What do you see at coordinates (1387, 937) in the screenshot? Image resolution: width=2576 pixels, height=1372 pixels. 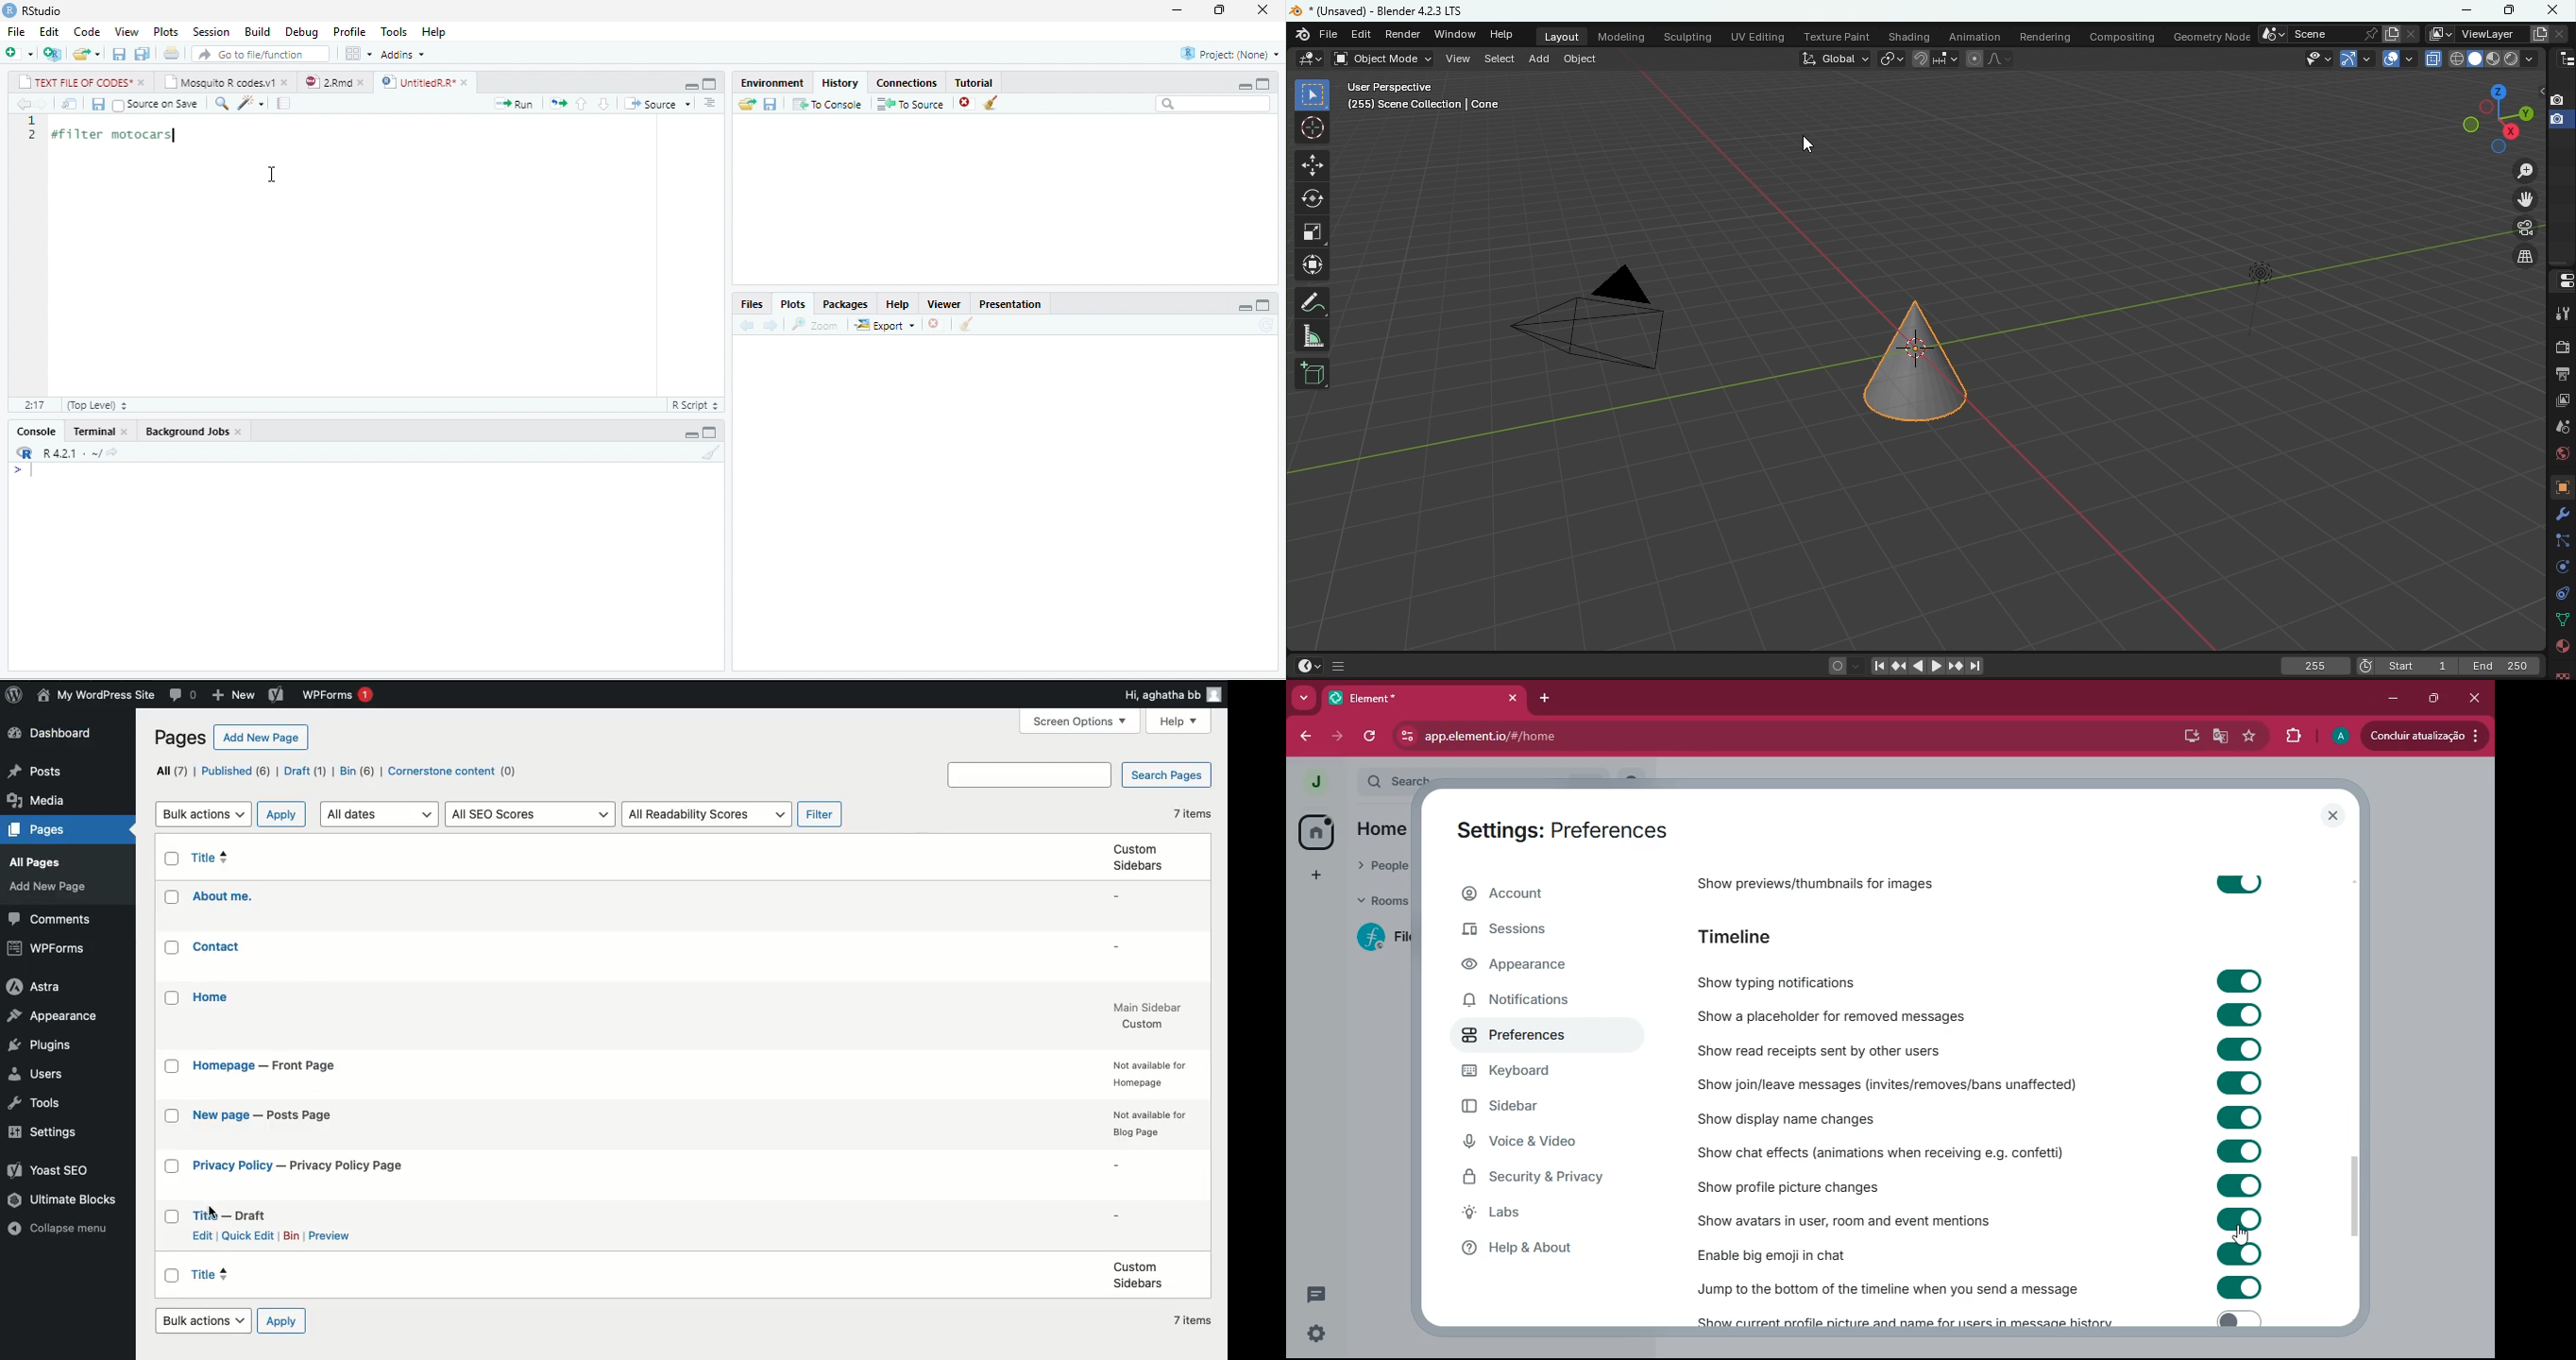 I see `file` at bounding box center [1387, 937].